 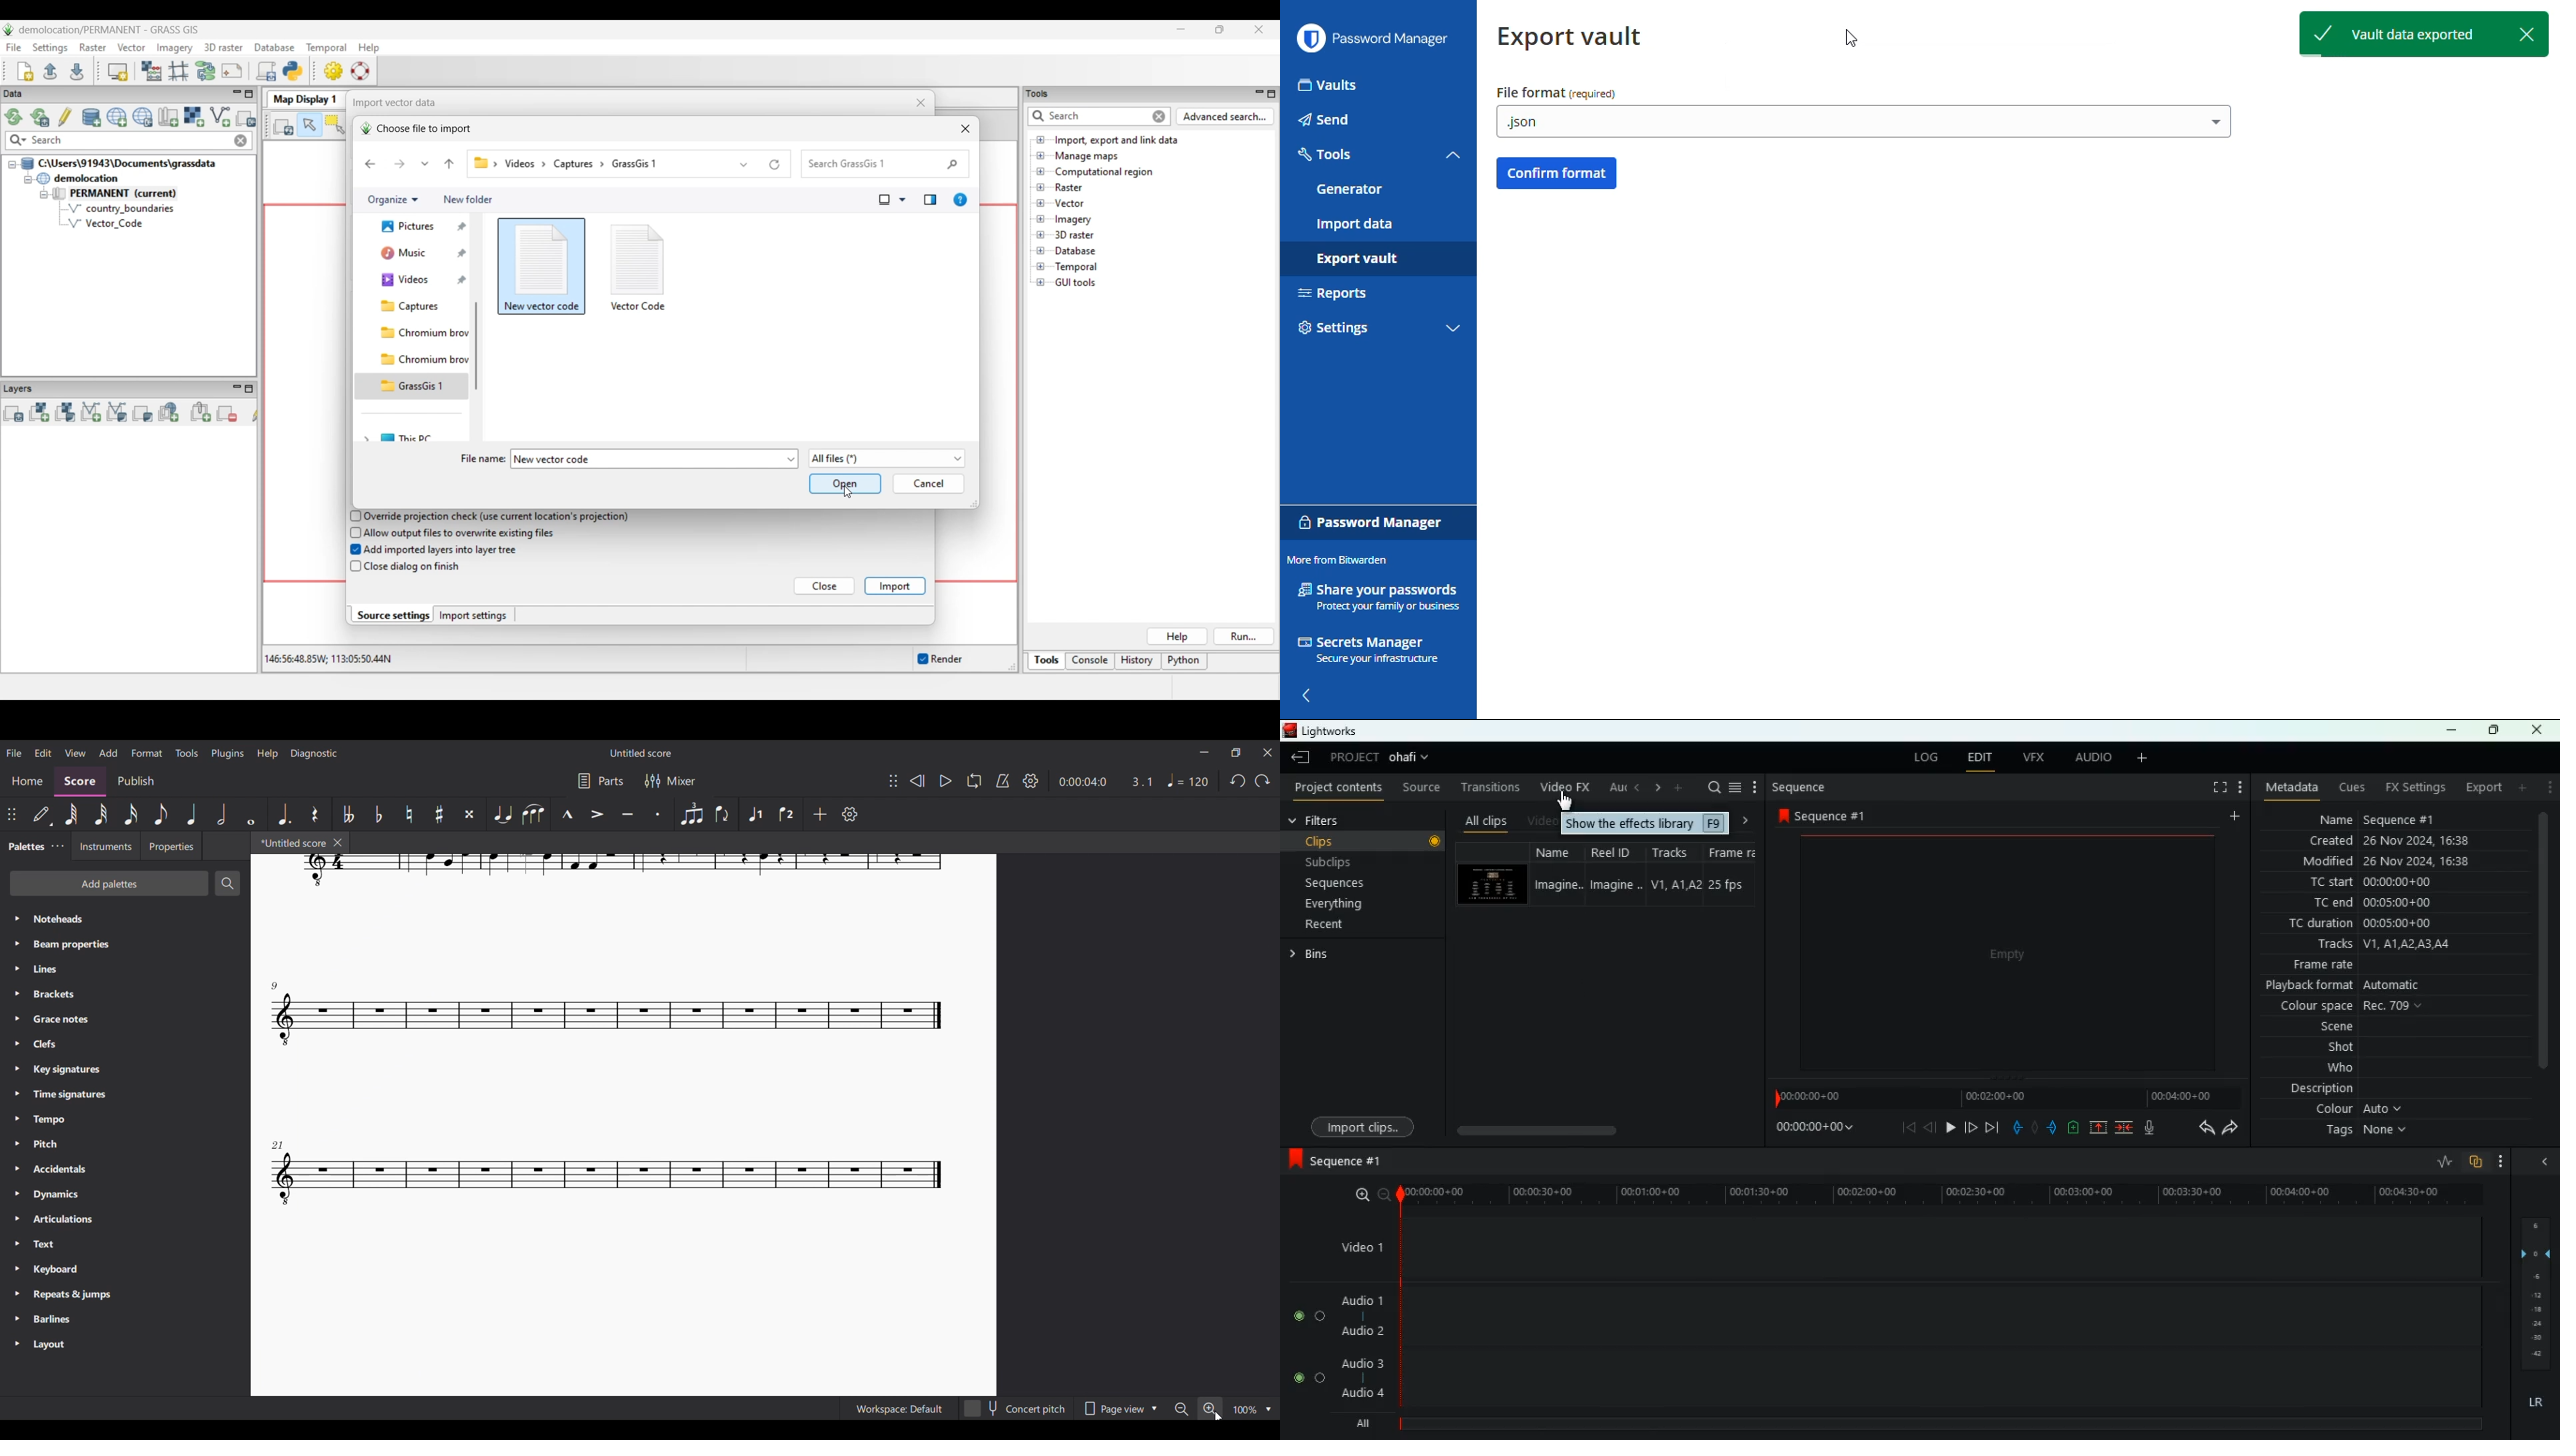 What do you see at coordinates (1298, 759) in the screenshot?
I see `leave` at bounding box center [1298, 759].